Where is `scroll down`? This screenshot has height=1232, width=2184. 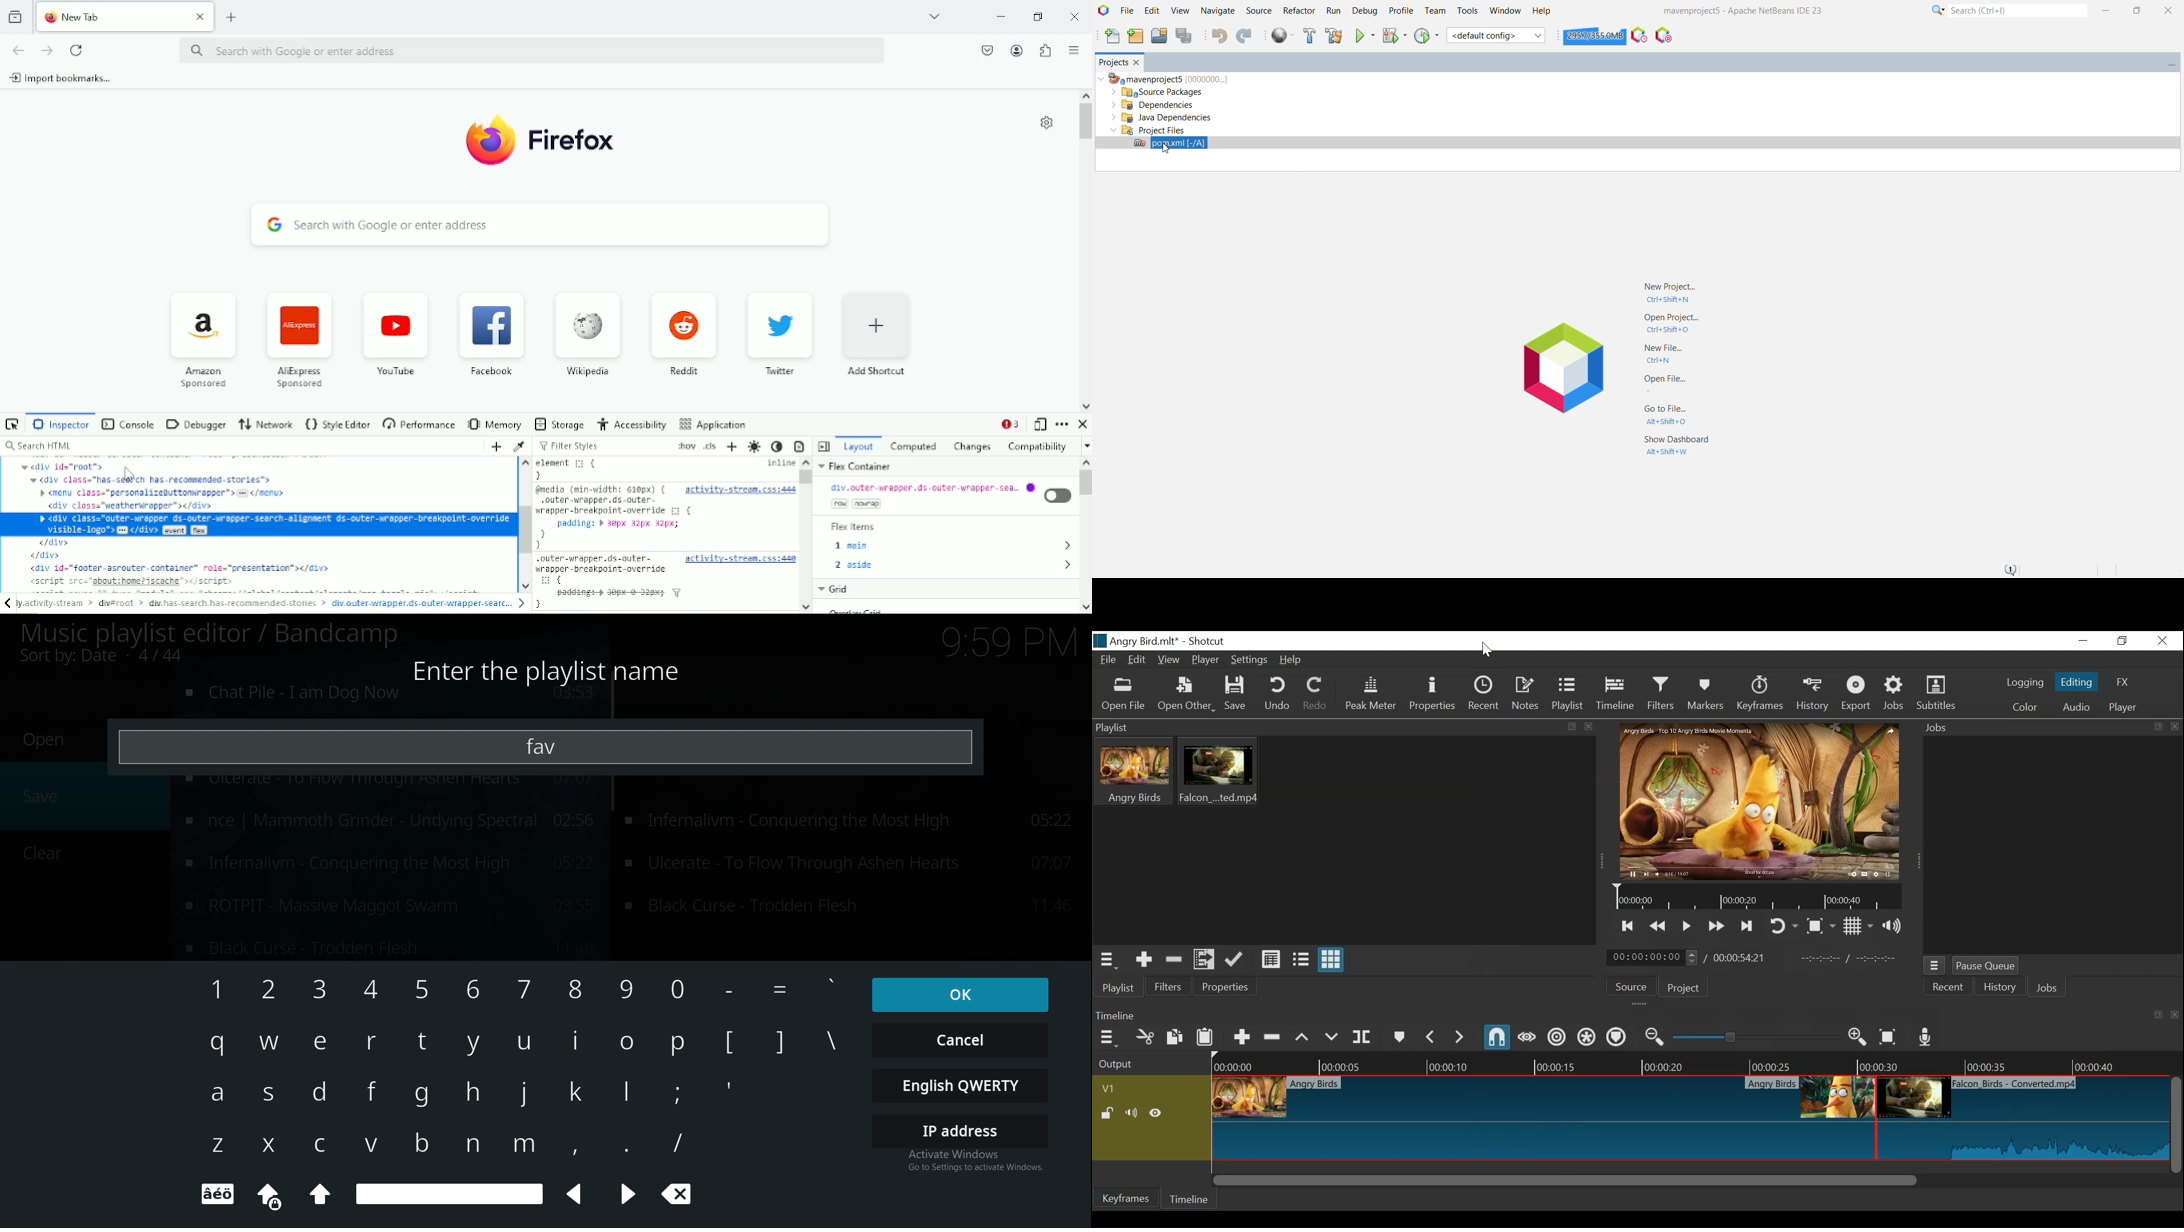 scroll down is located at coordinates (1084, 607).